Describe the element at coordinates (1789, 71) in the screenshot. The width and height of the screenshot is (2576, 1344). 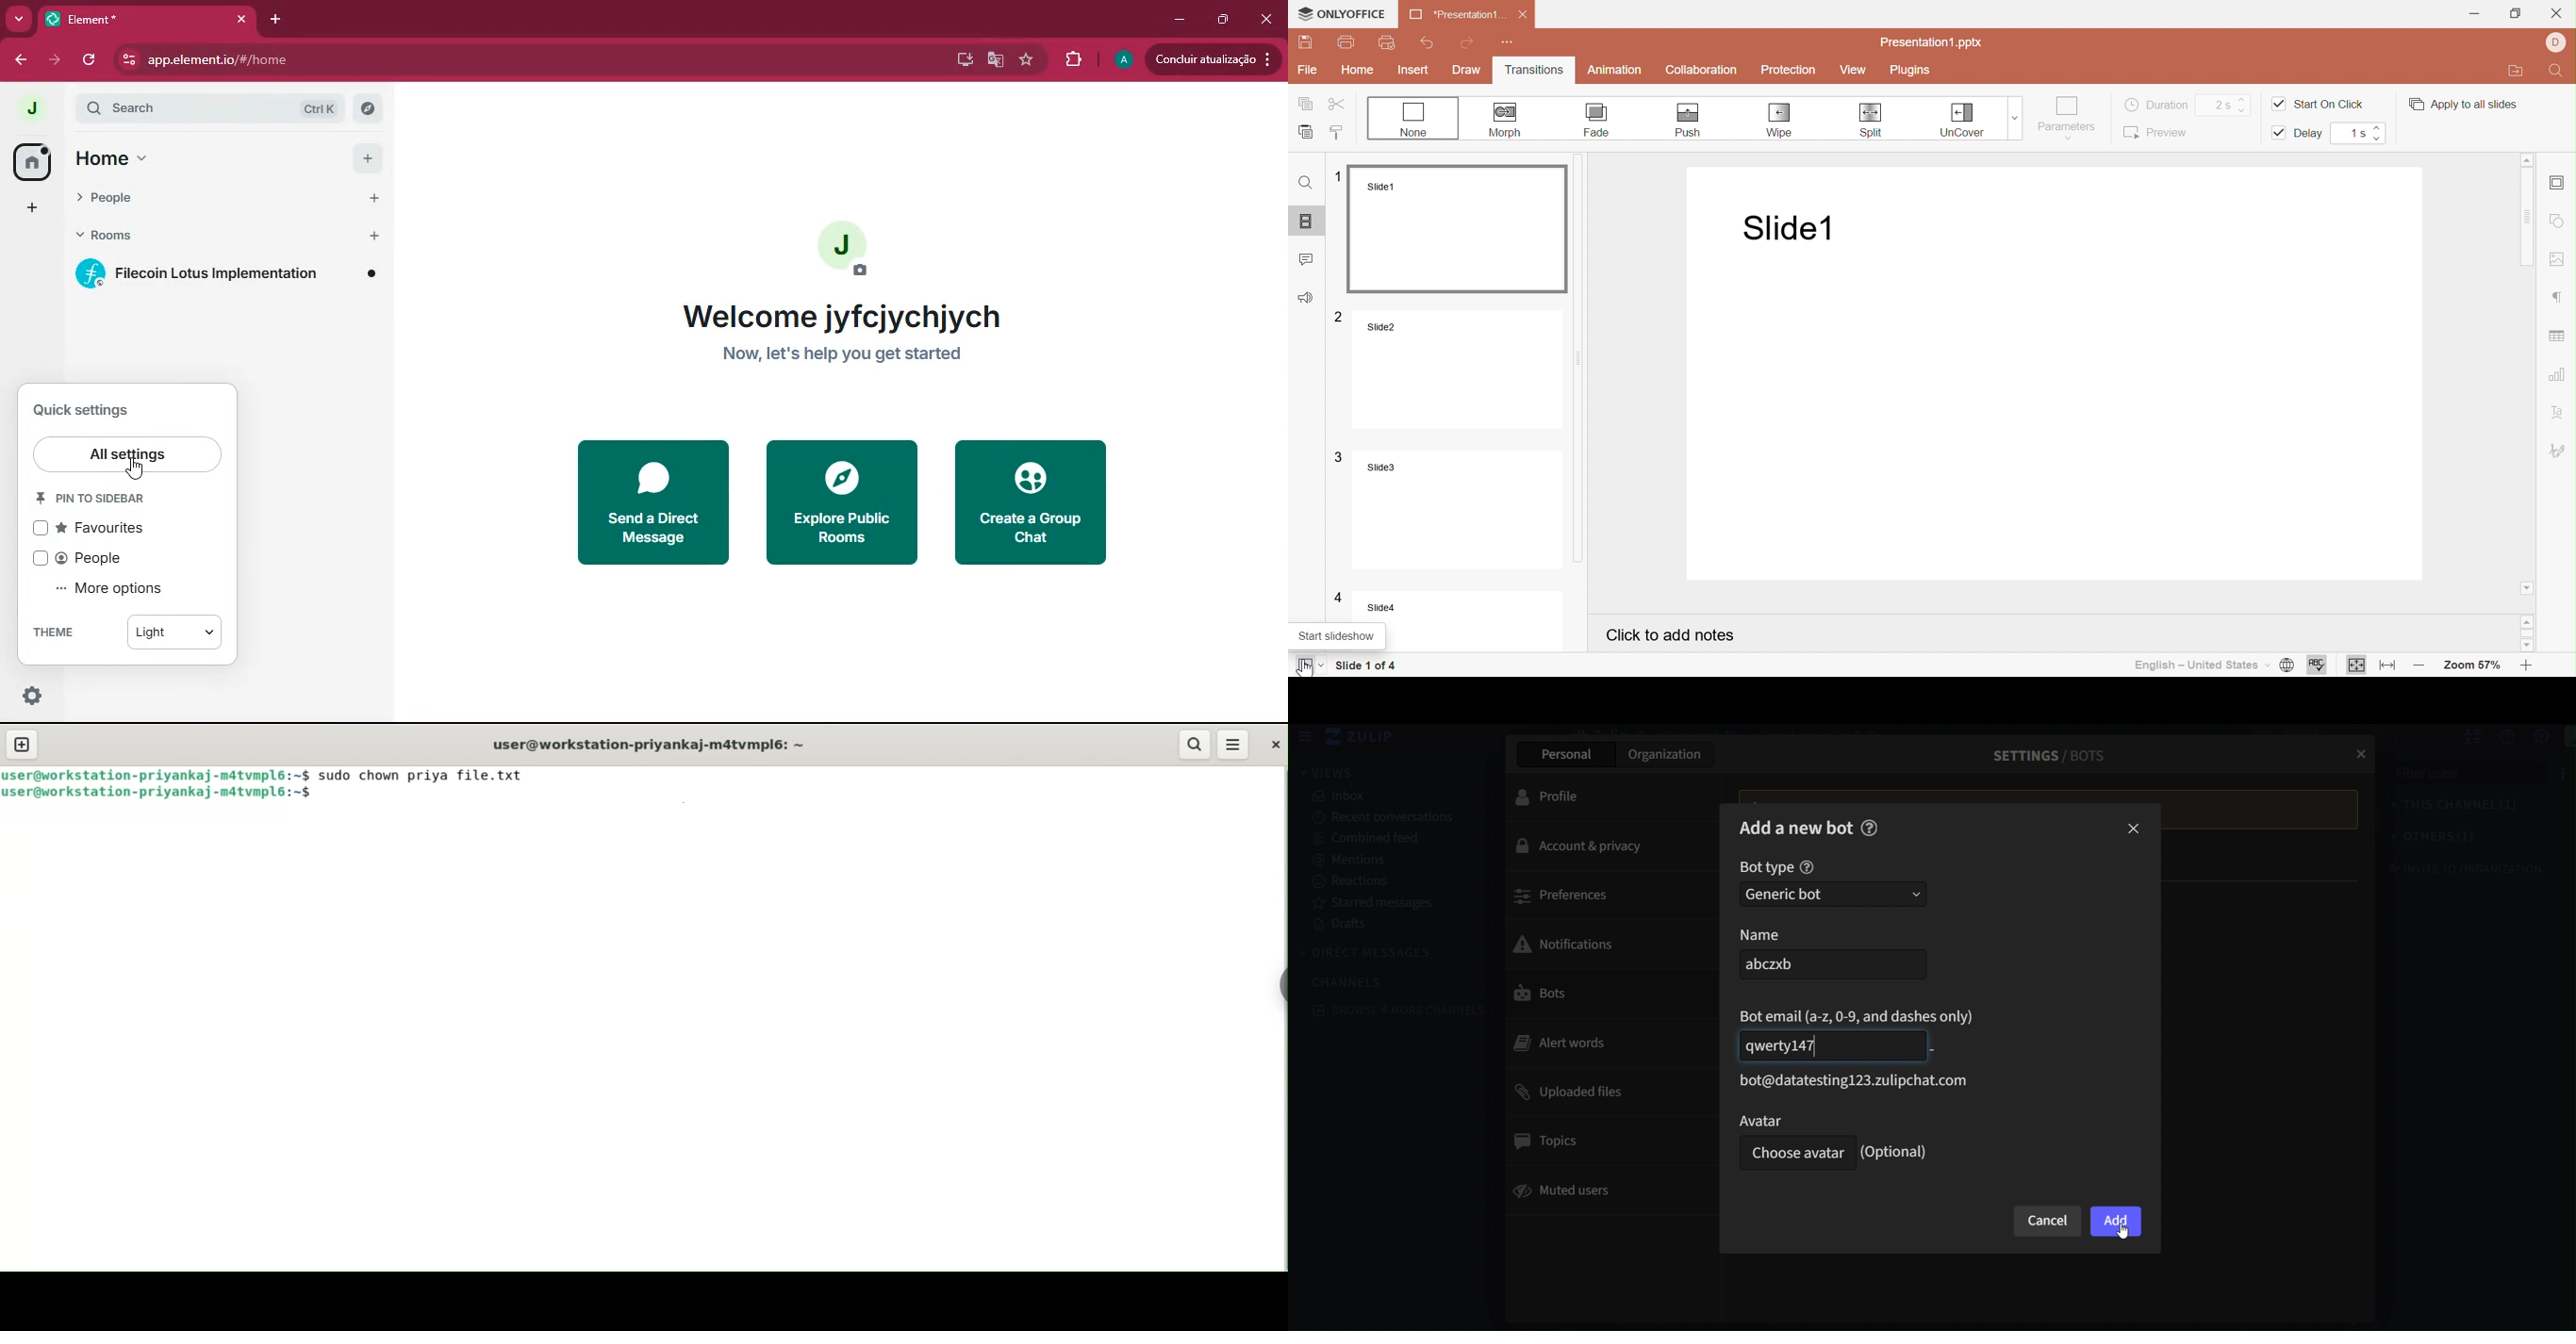
I see `Protection` at that location.